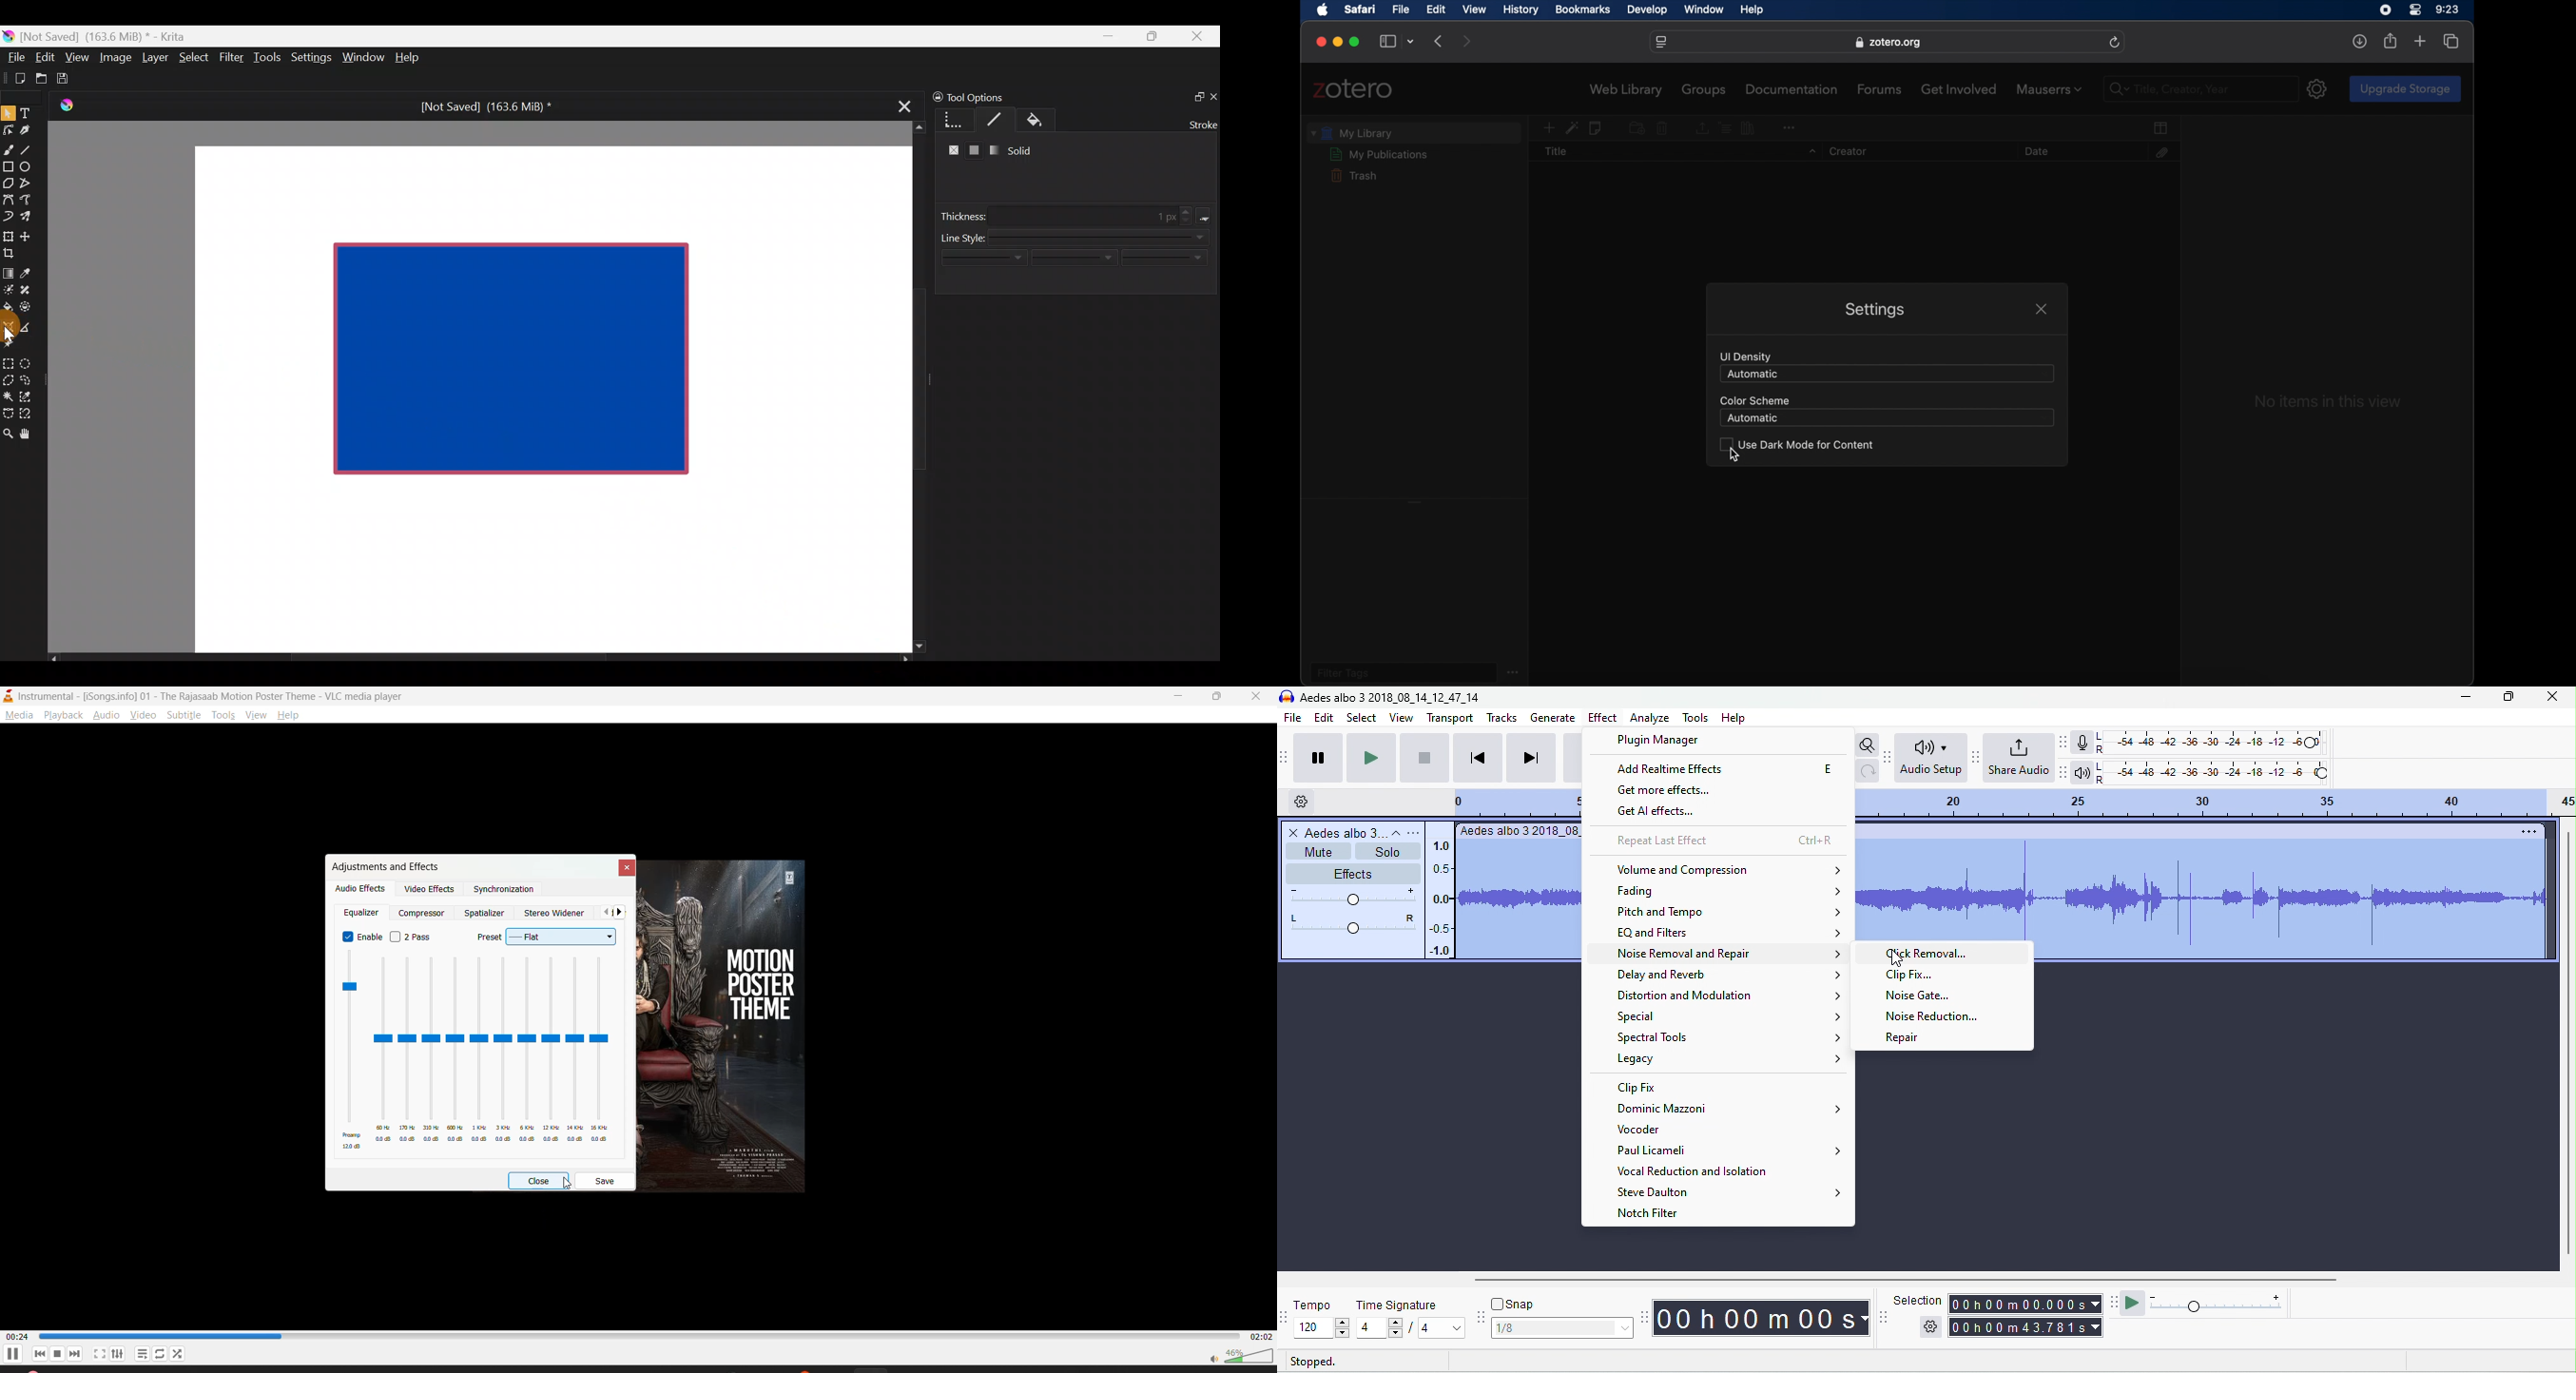 The height and width of the screenshot is (1400, 2576). Describe the element at coordinates (2064, 742) in the screenshot. I see `recording meter toolbar` at that location.